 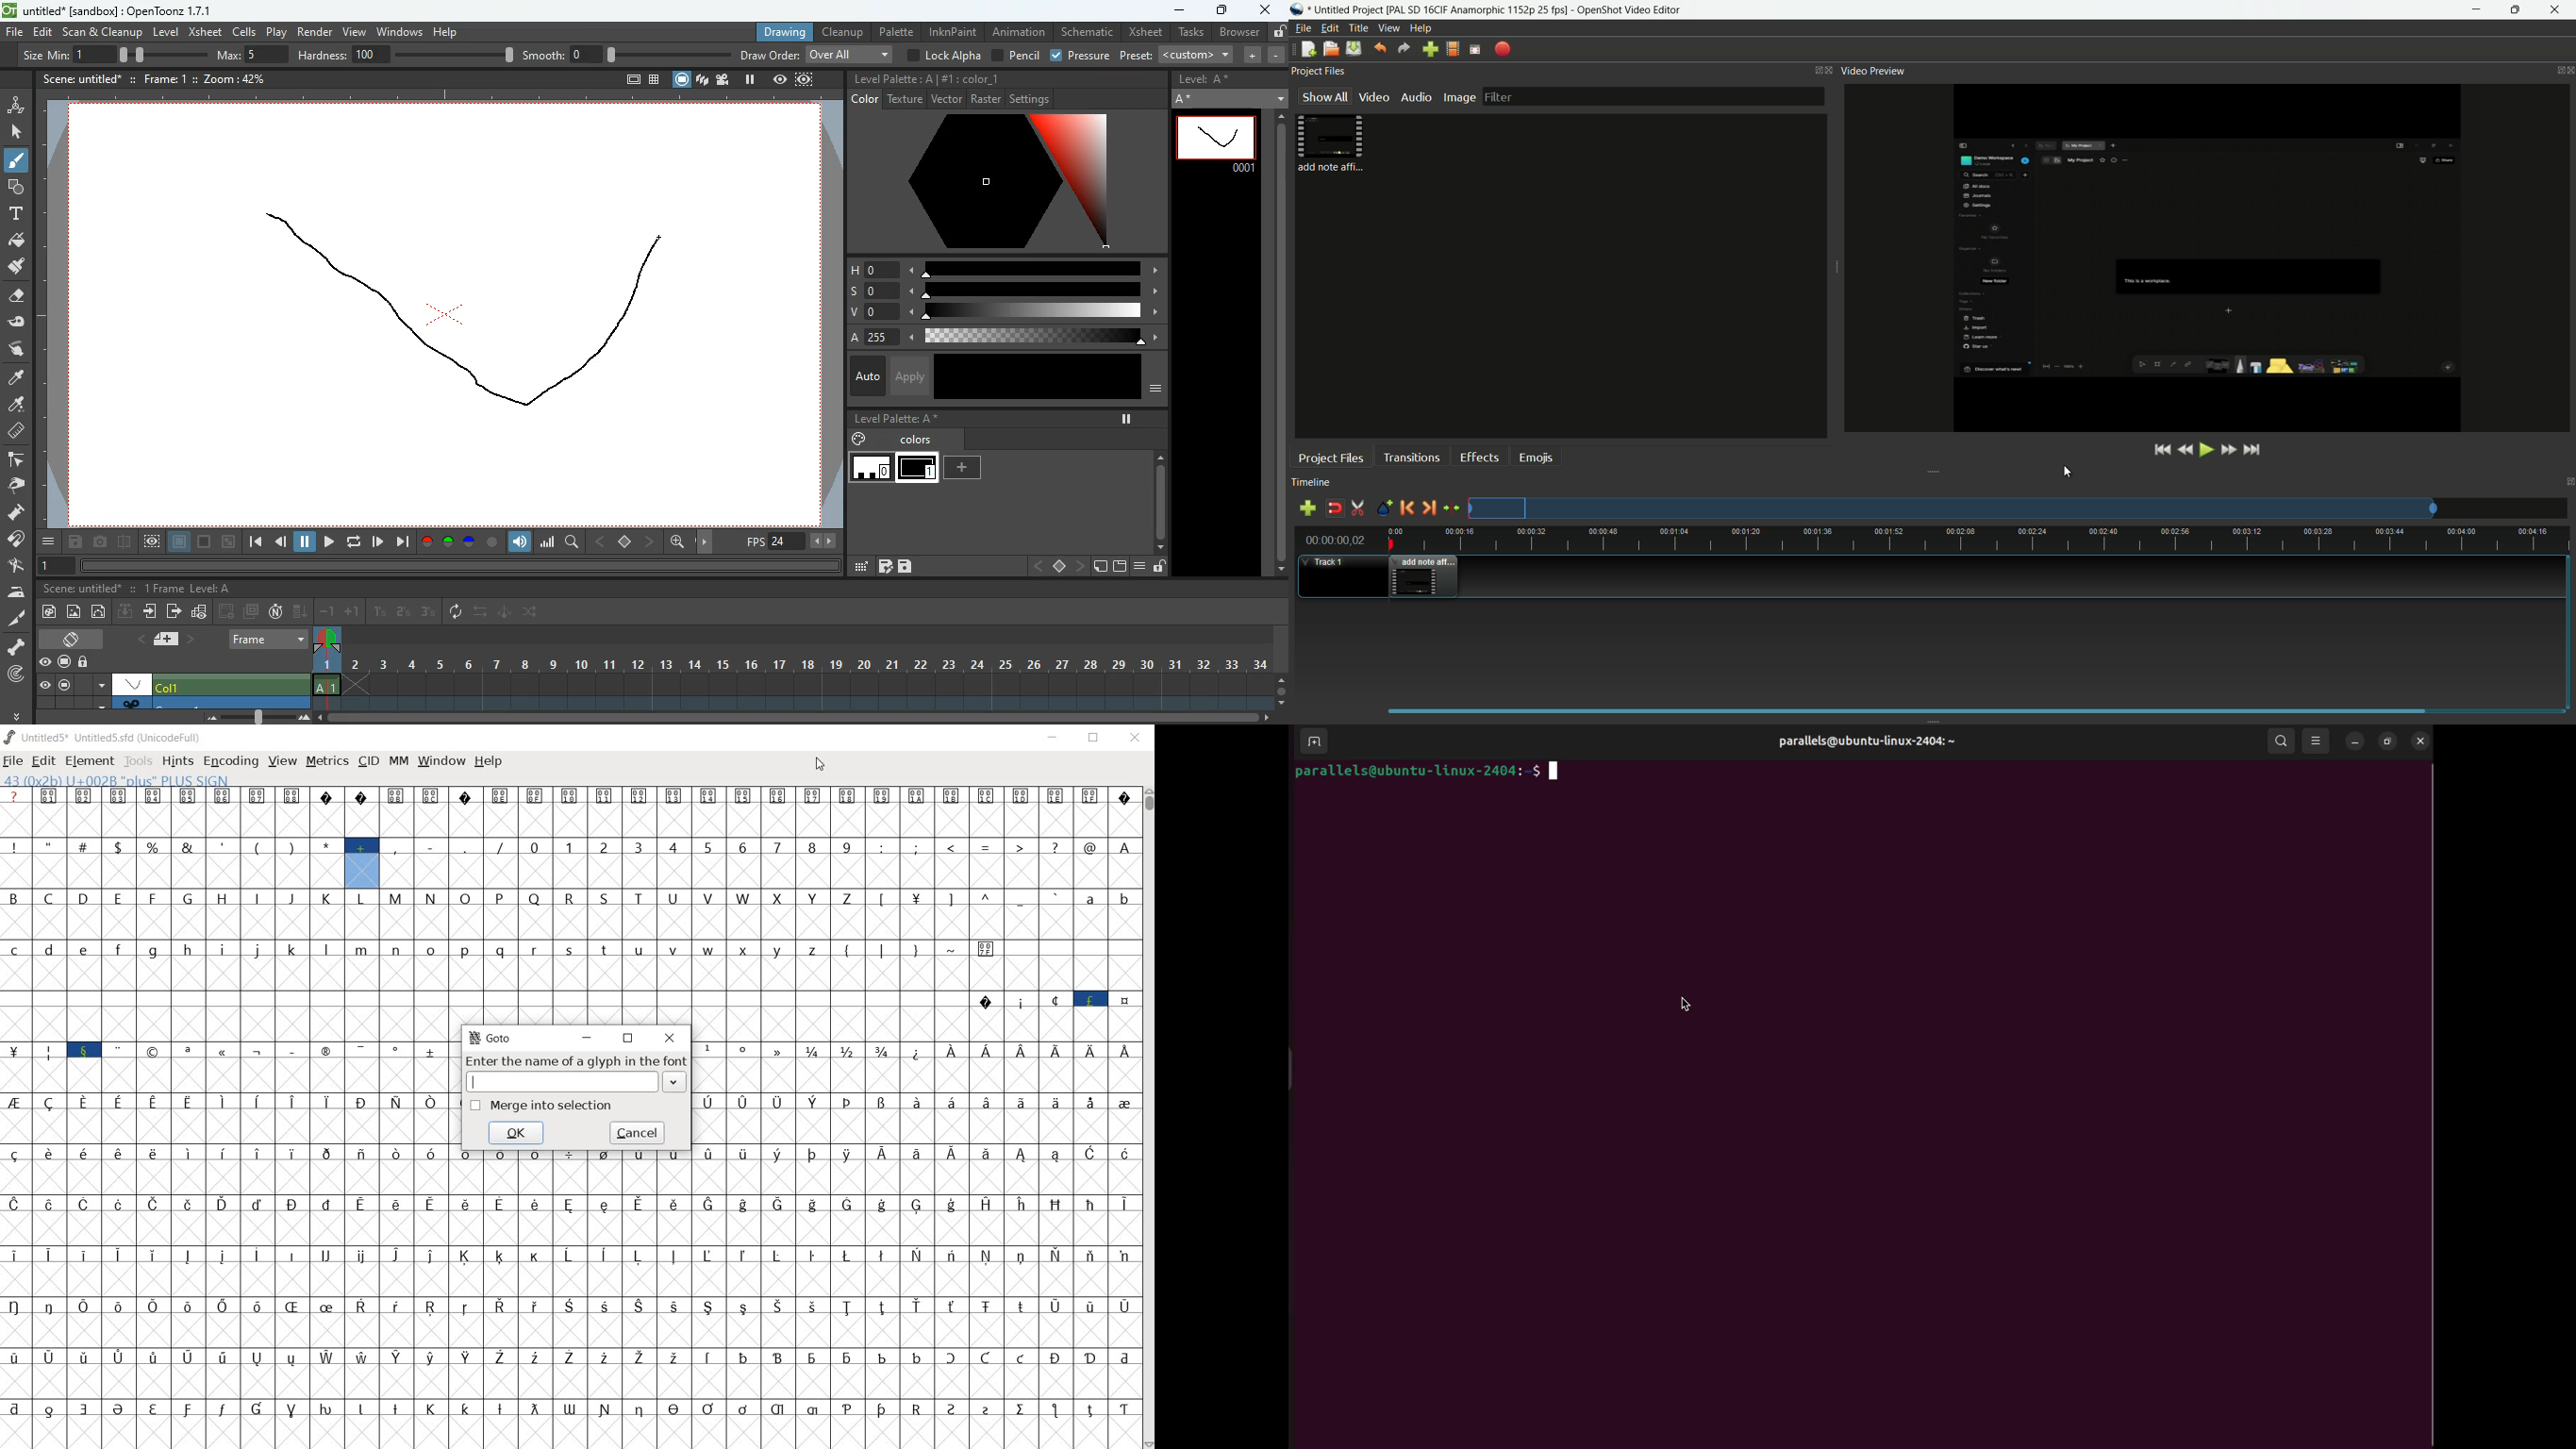 I want to click on draw, so click(x=471, y=310).